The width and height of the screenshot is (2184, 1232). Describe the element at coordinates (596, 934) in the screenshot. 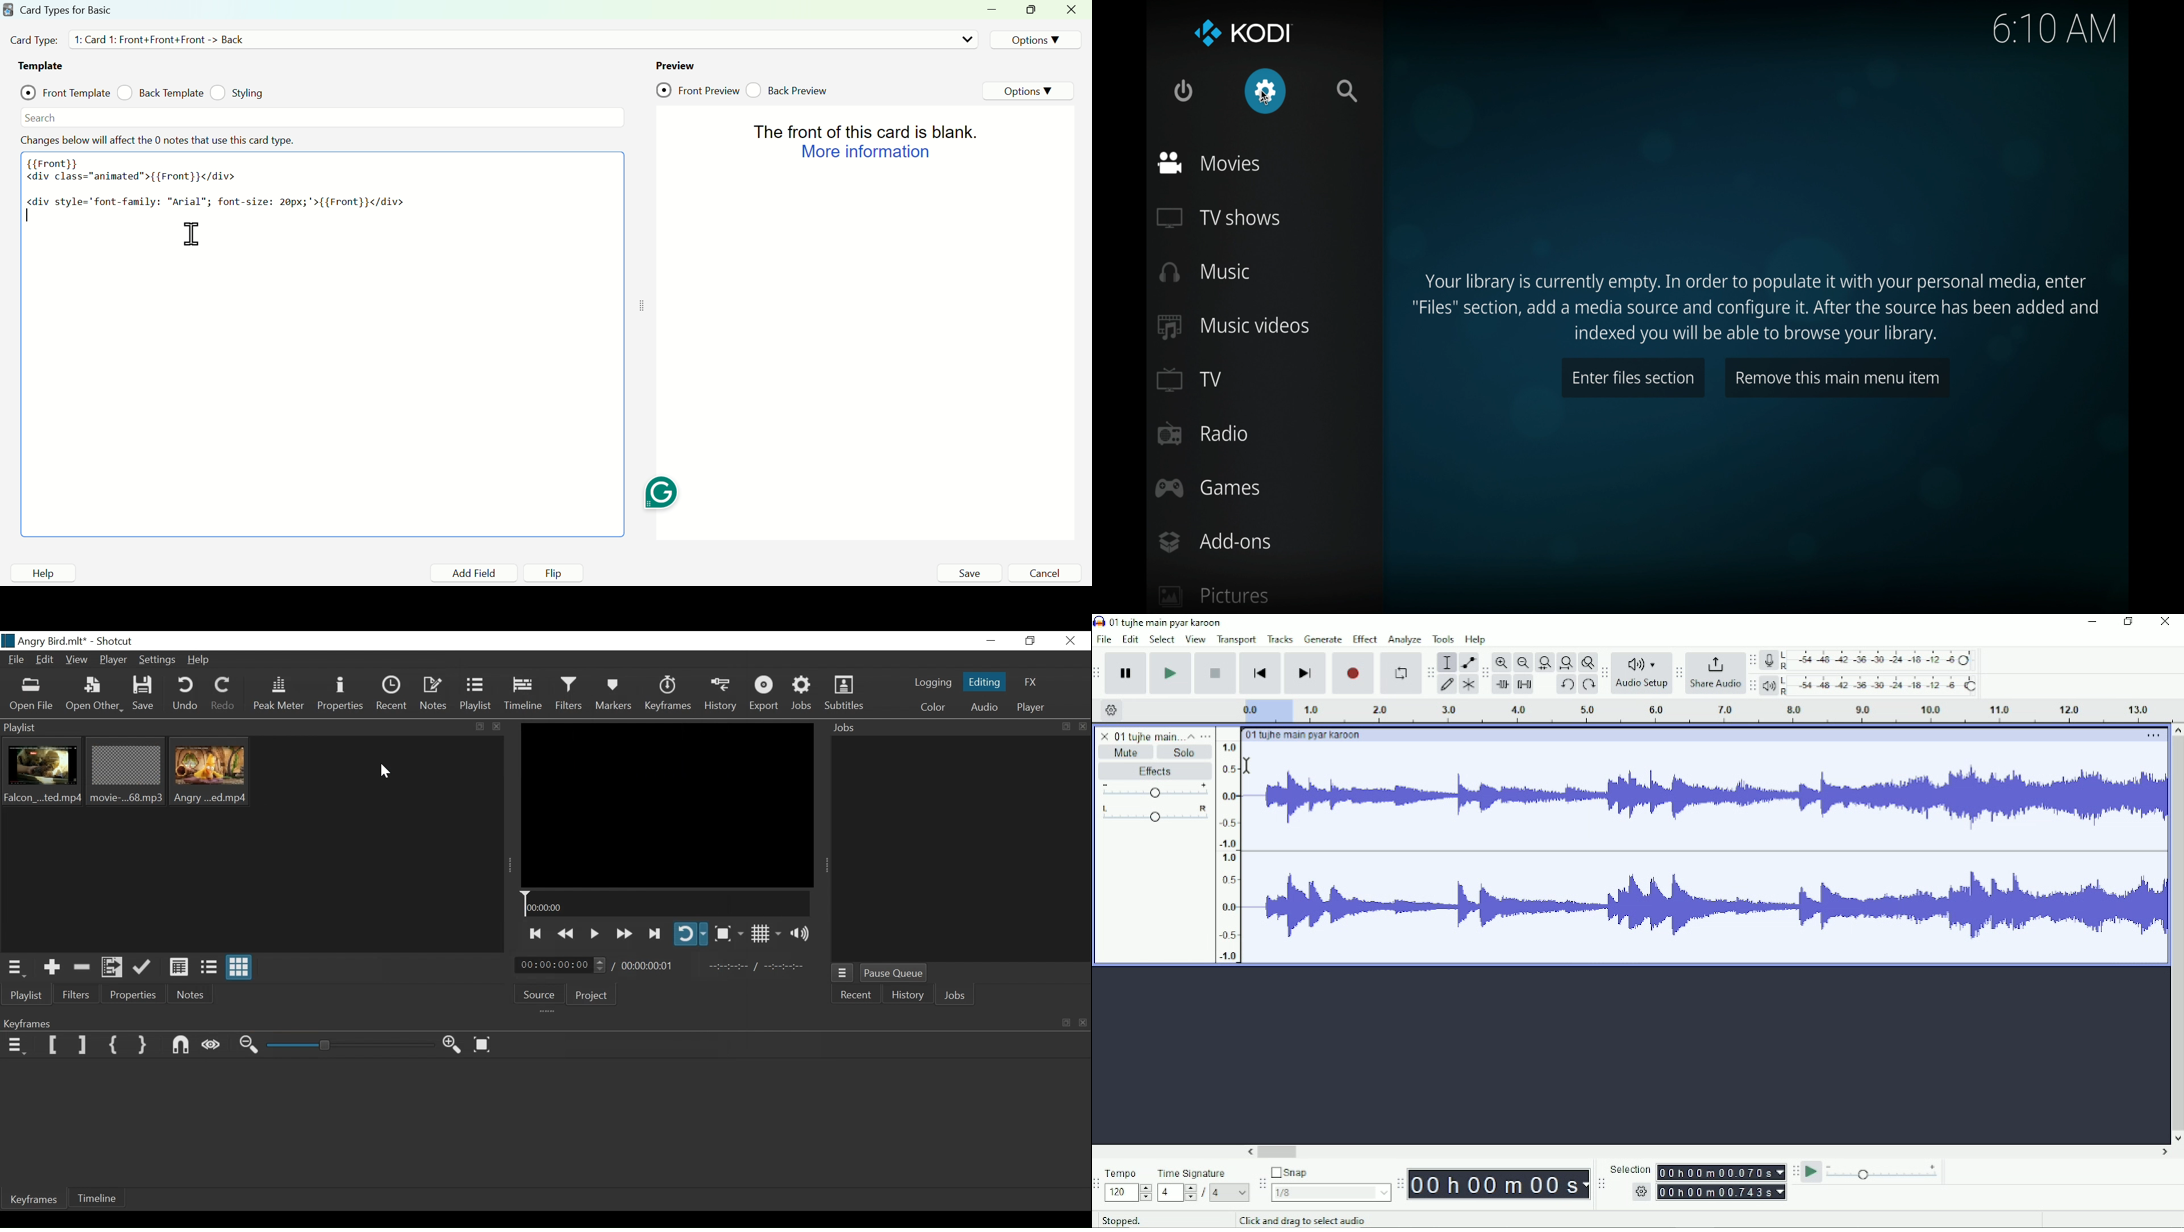

I see `Toggle play or pause` at that location.